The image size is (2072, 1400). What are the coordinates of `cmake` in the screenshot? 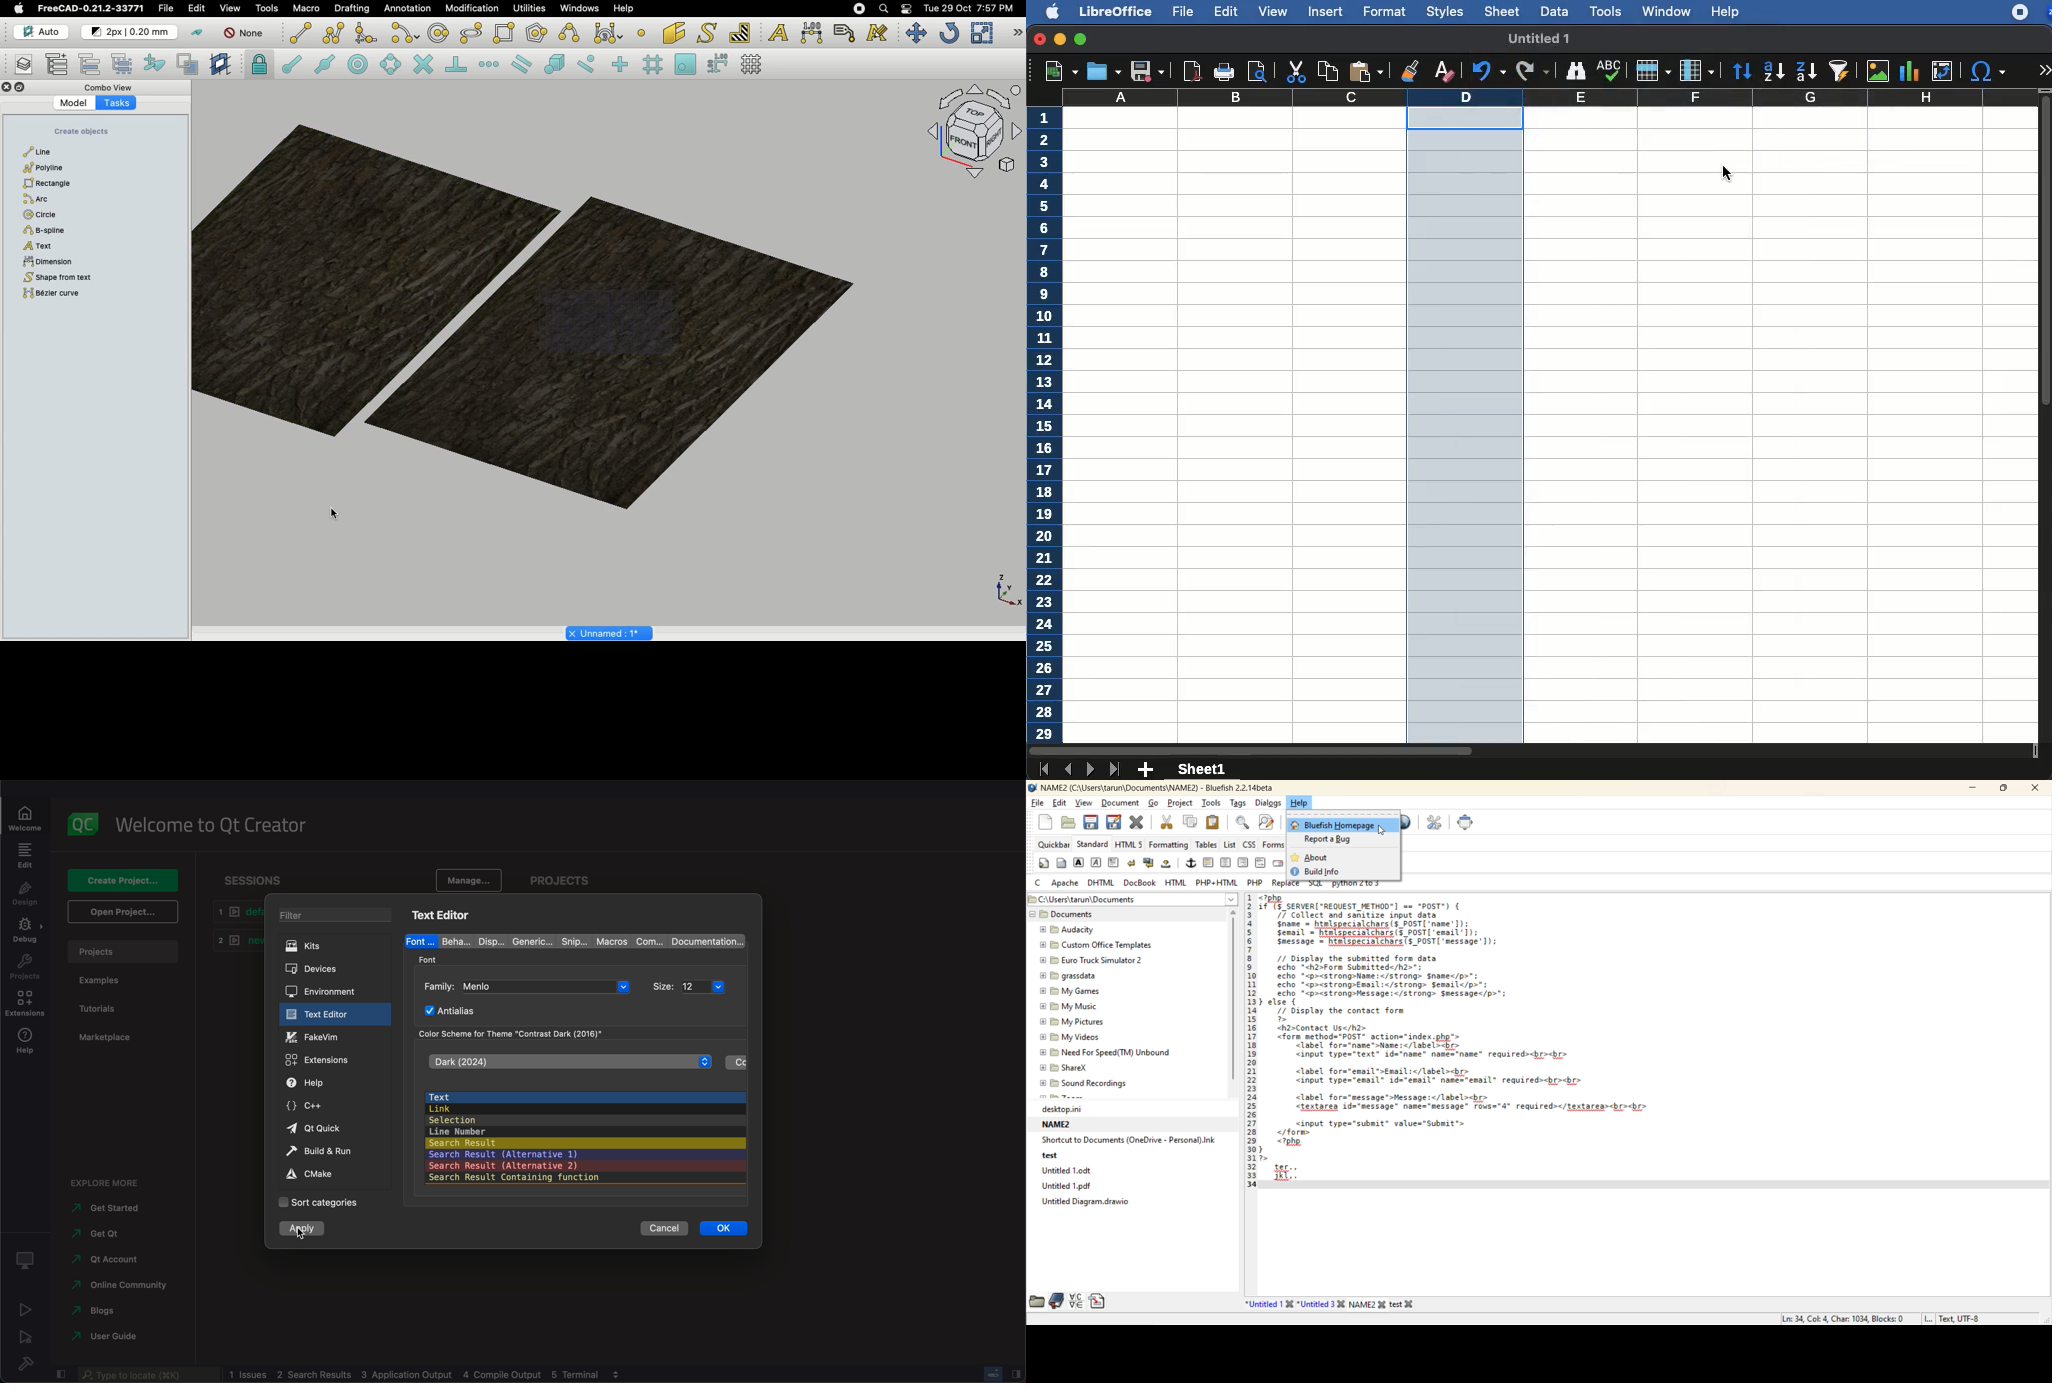 It's located at (328, 1174).